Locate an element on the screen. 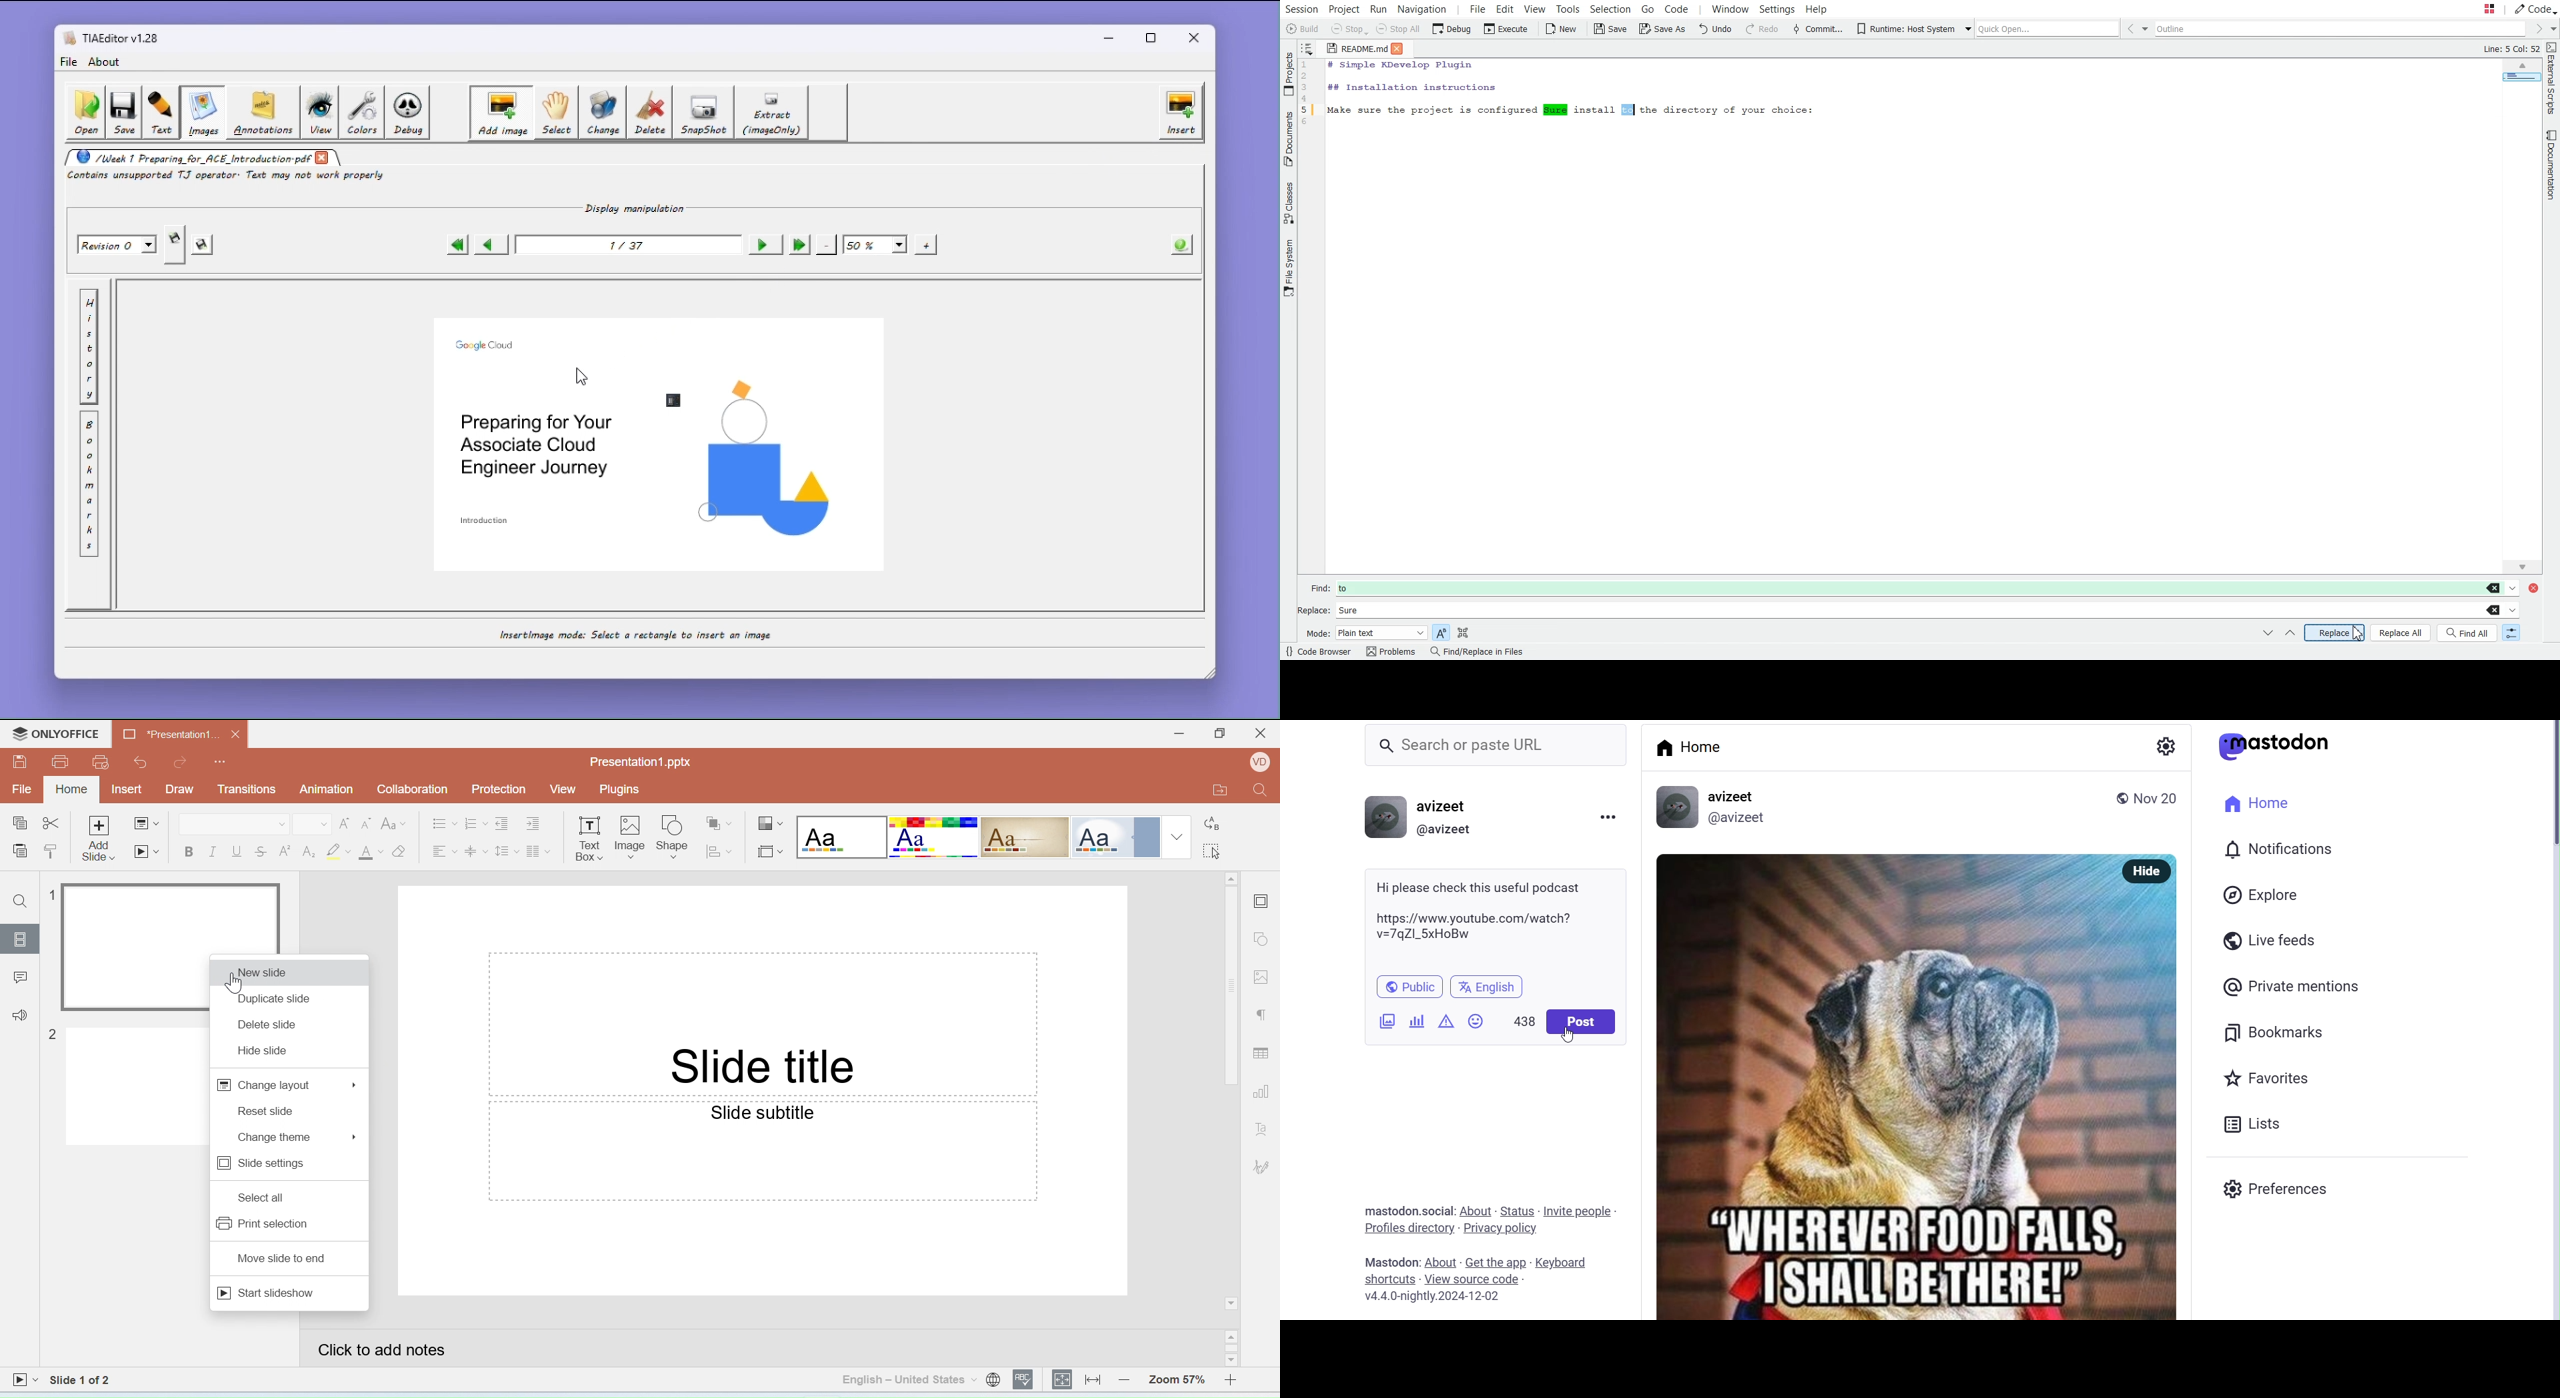  add poll is located at coordinates (1416, 1020).